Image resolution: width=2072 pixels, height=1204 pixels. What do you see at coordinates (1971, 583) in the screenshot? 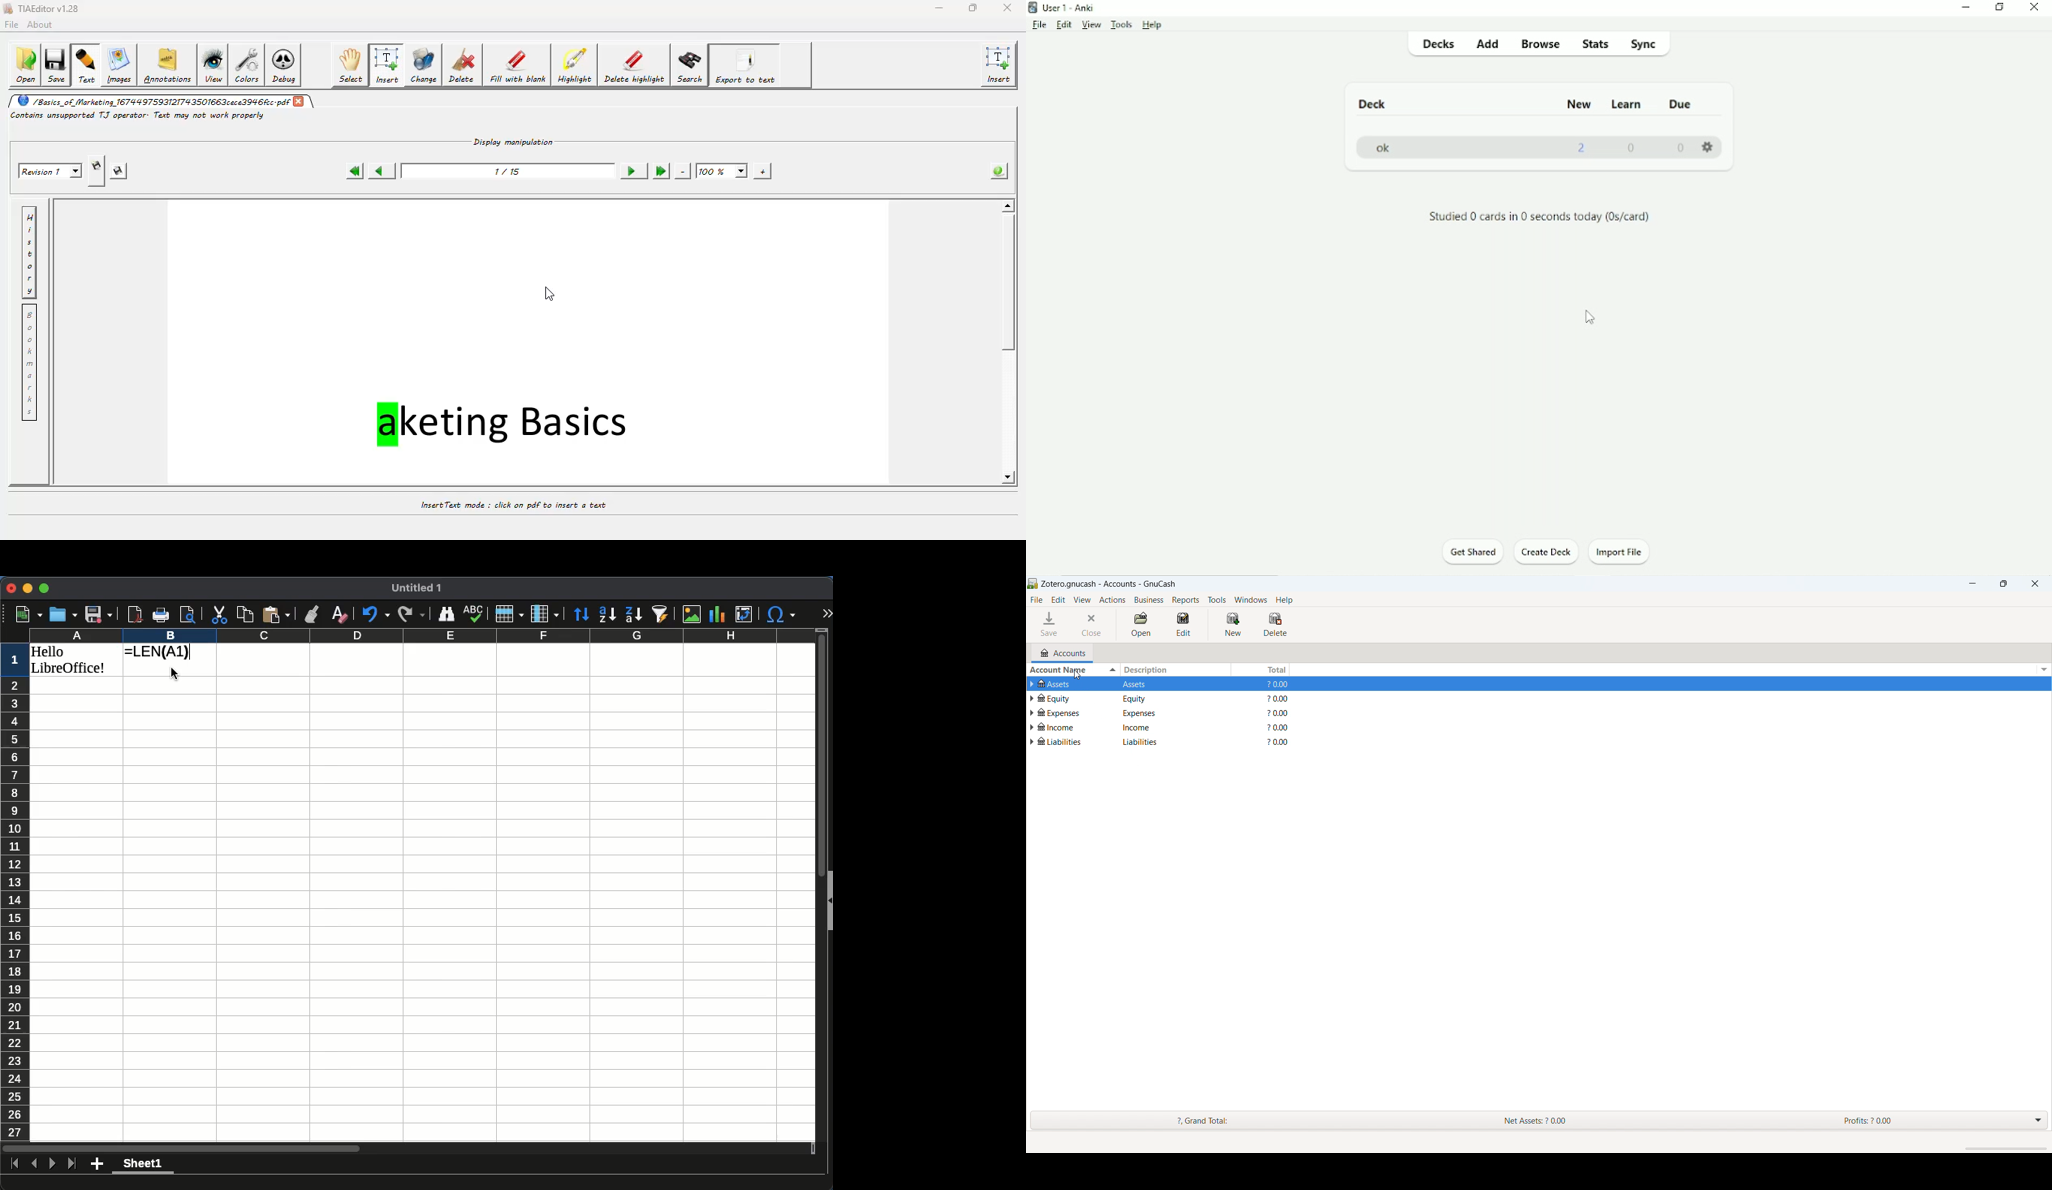
I see `minimize` at bounding box center [1971, 583].